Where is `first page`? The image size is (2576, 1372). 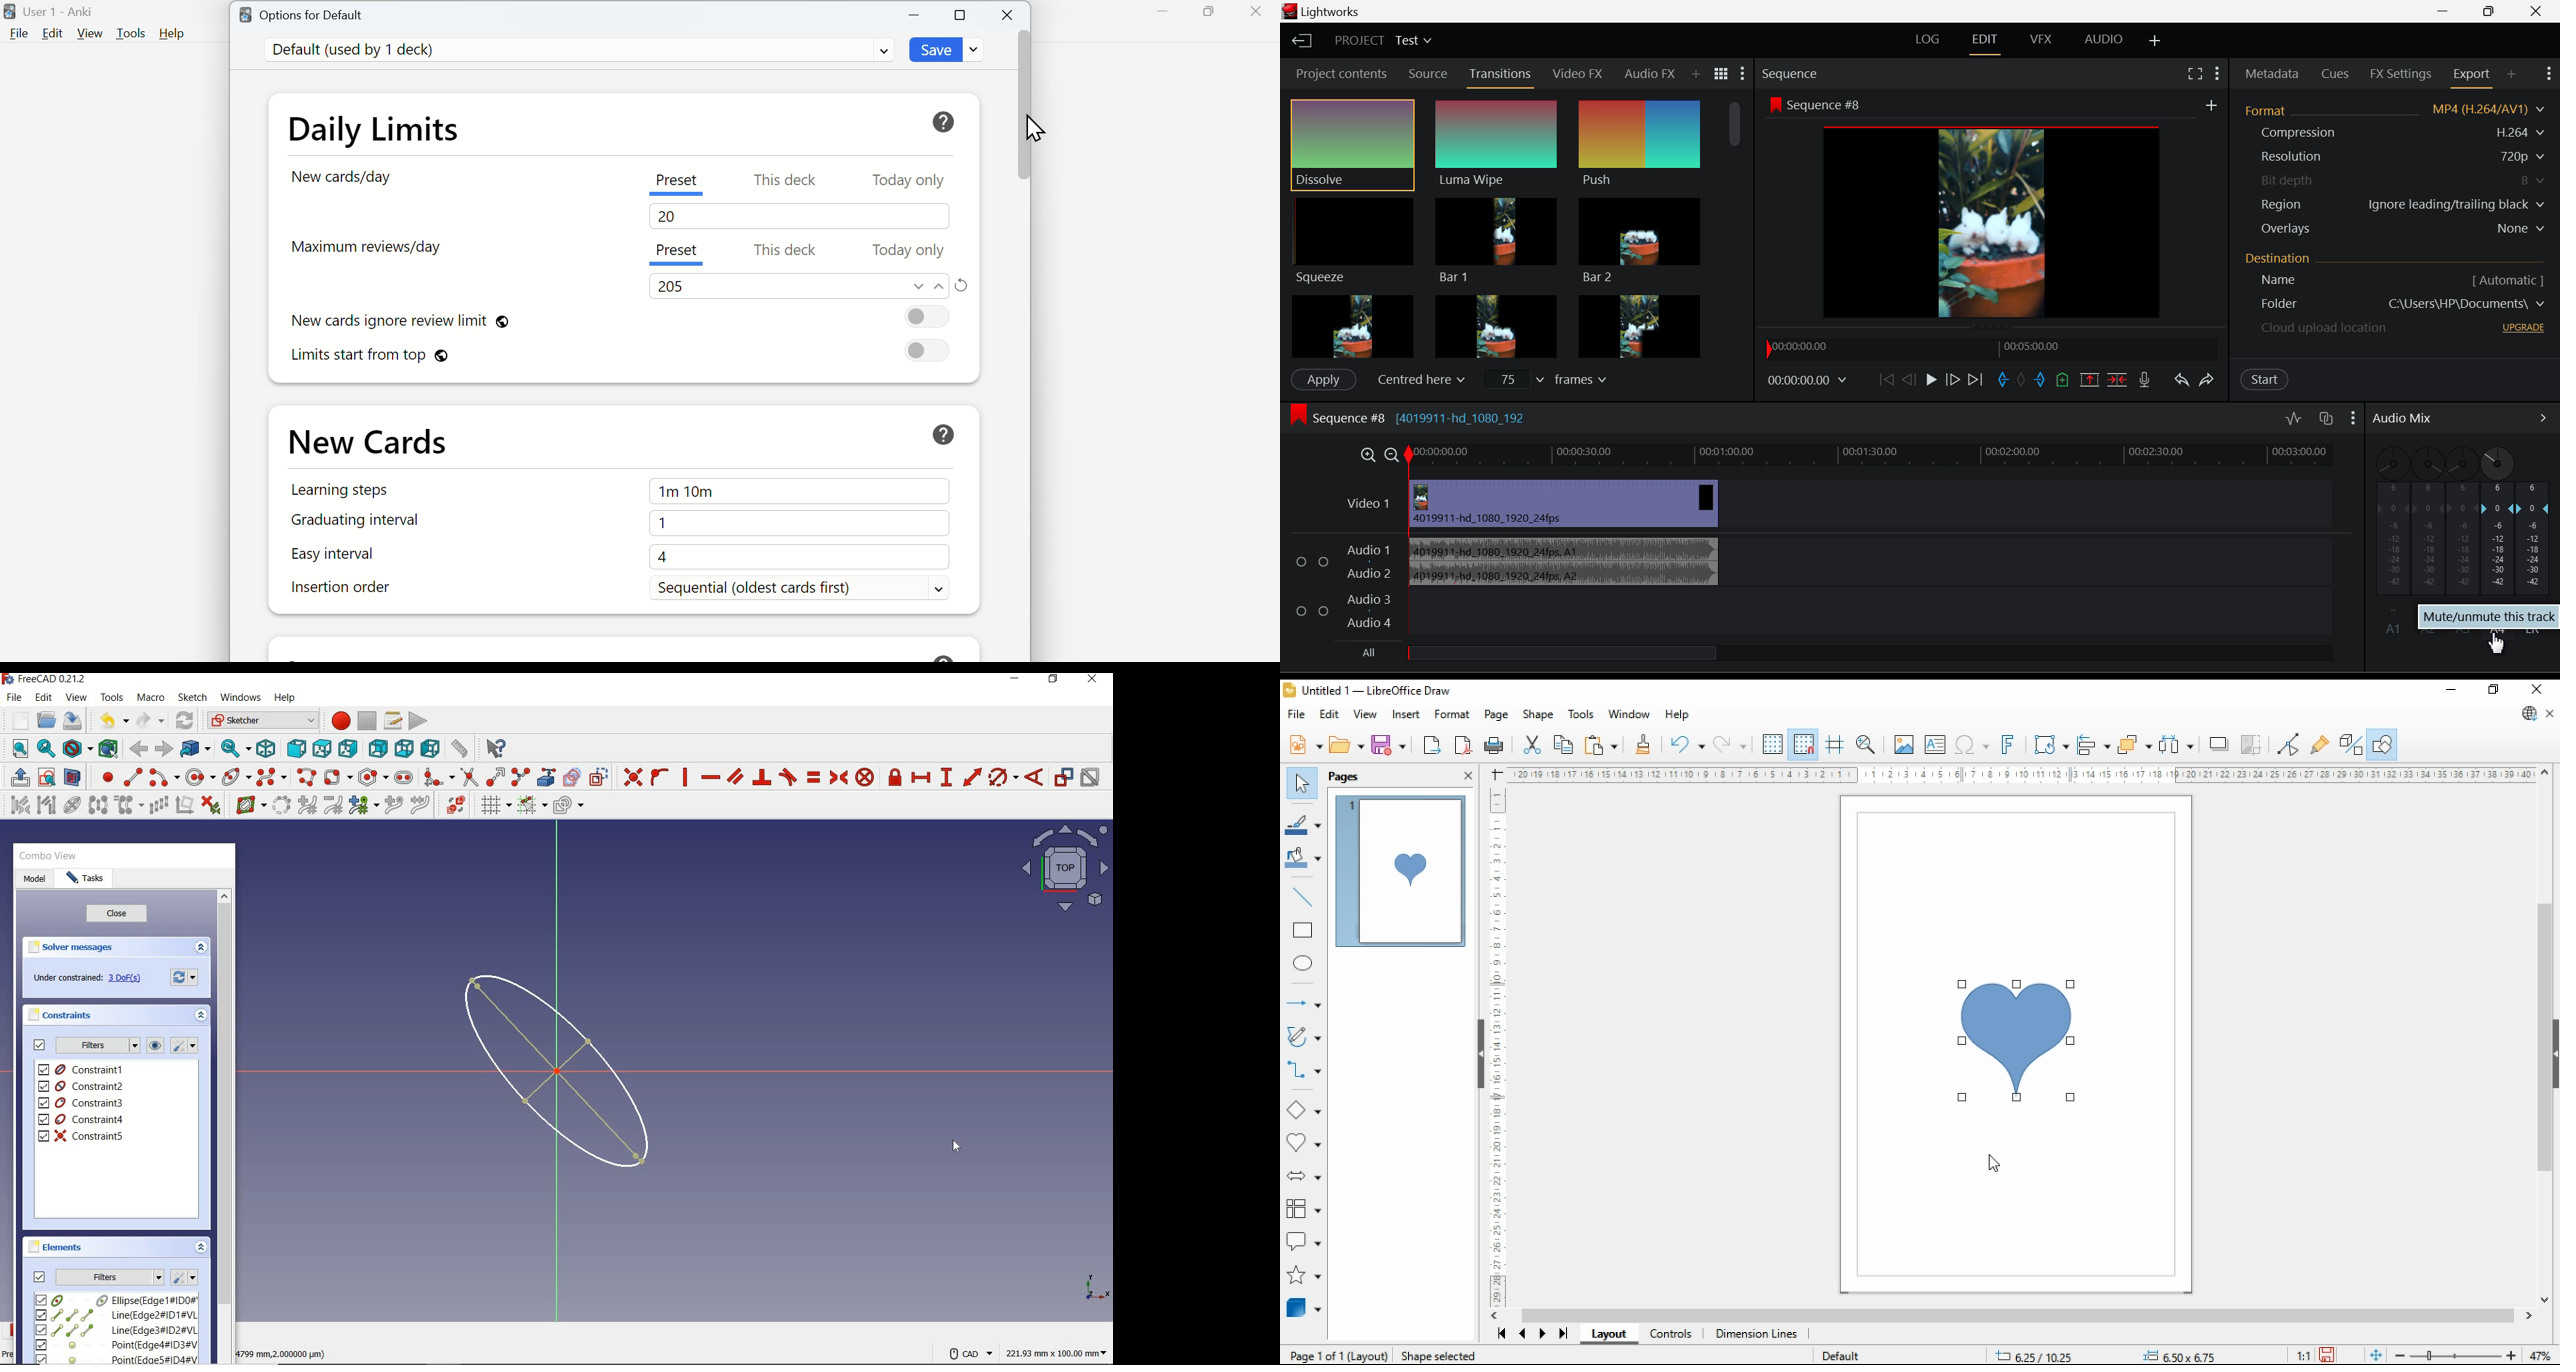
first page is located at coordinates (1502, 1334).